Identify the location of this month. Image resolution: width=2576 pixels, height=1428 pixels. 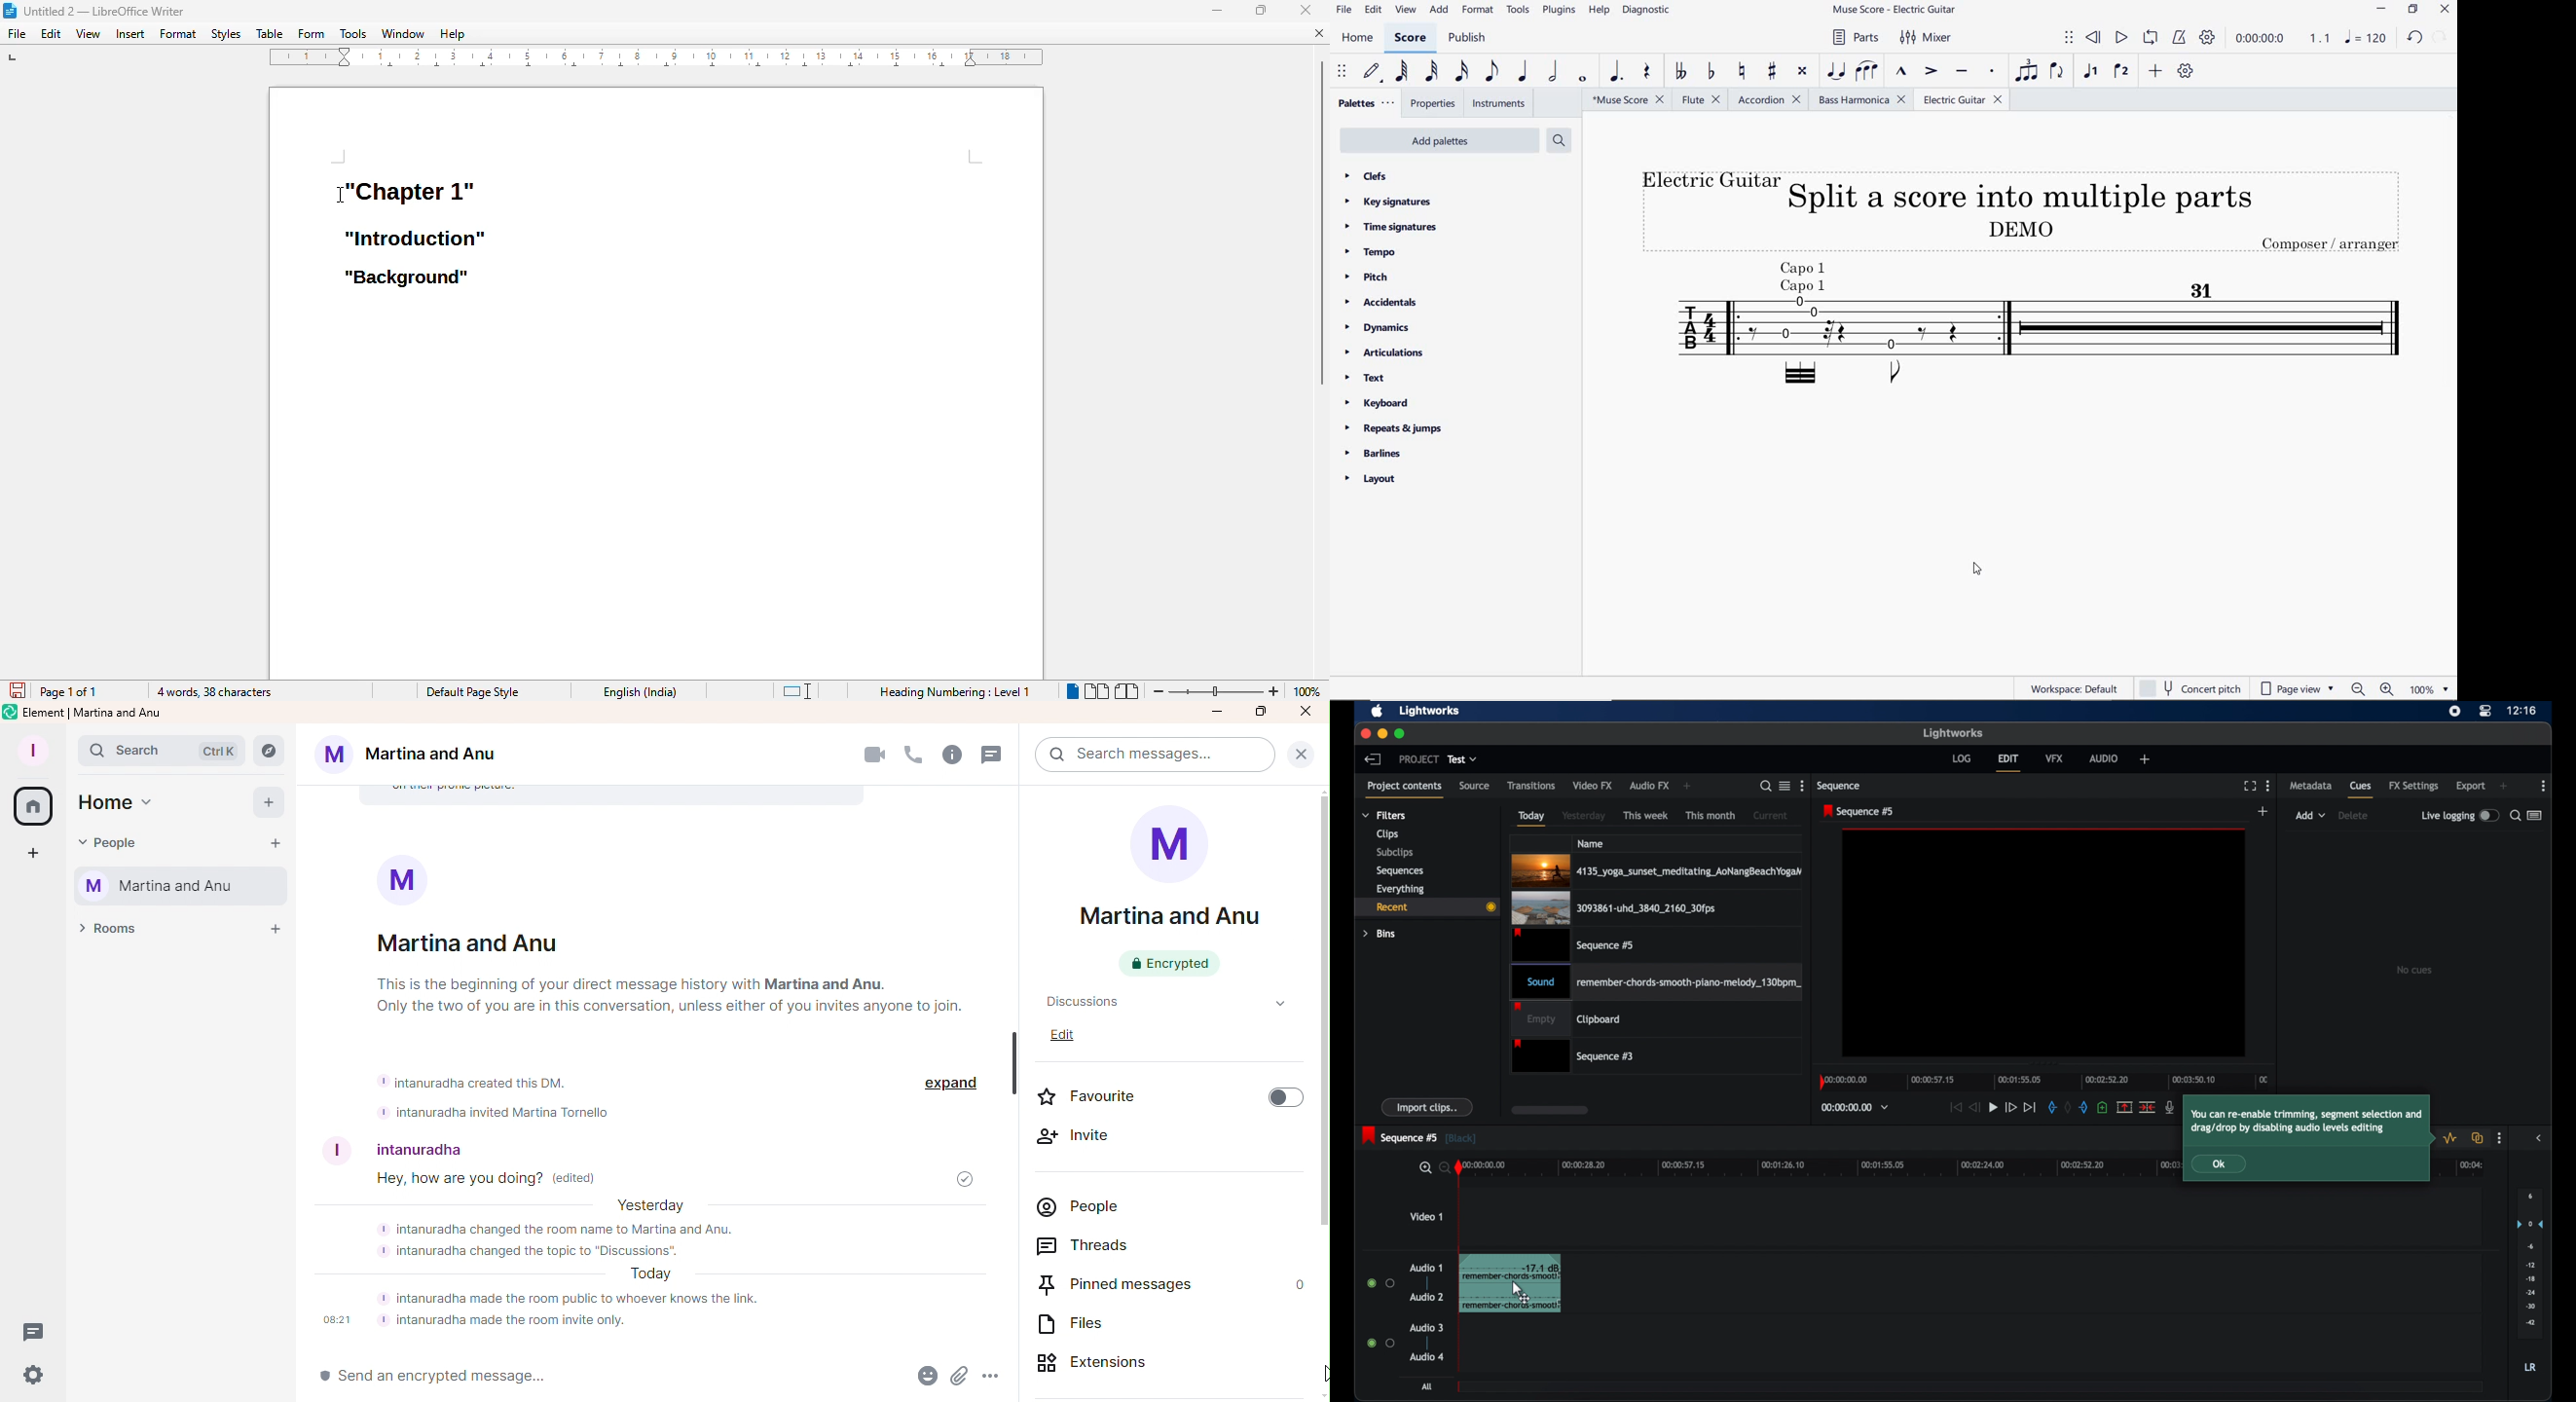
(1711, 816).